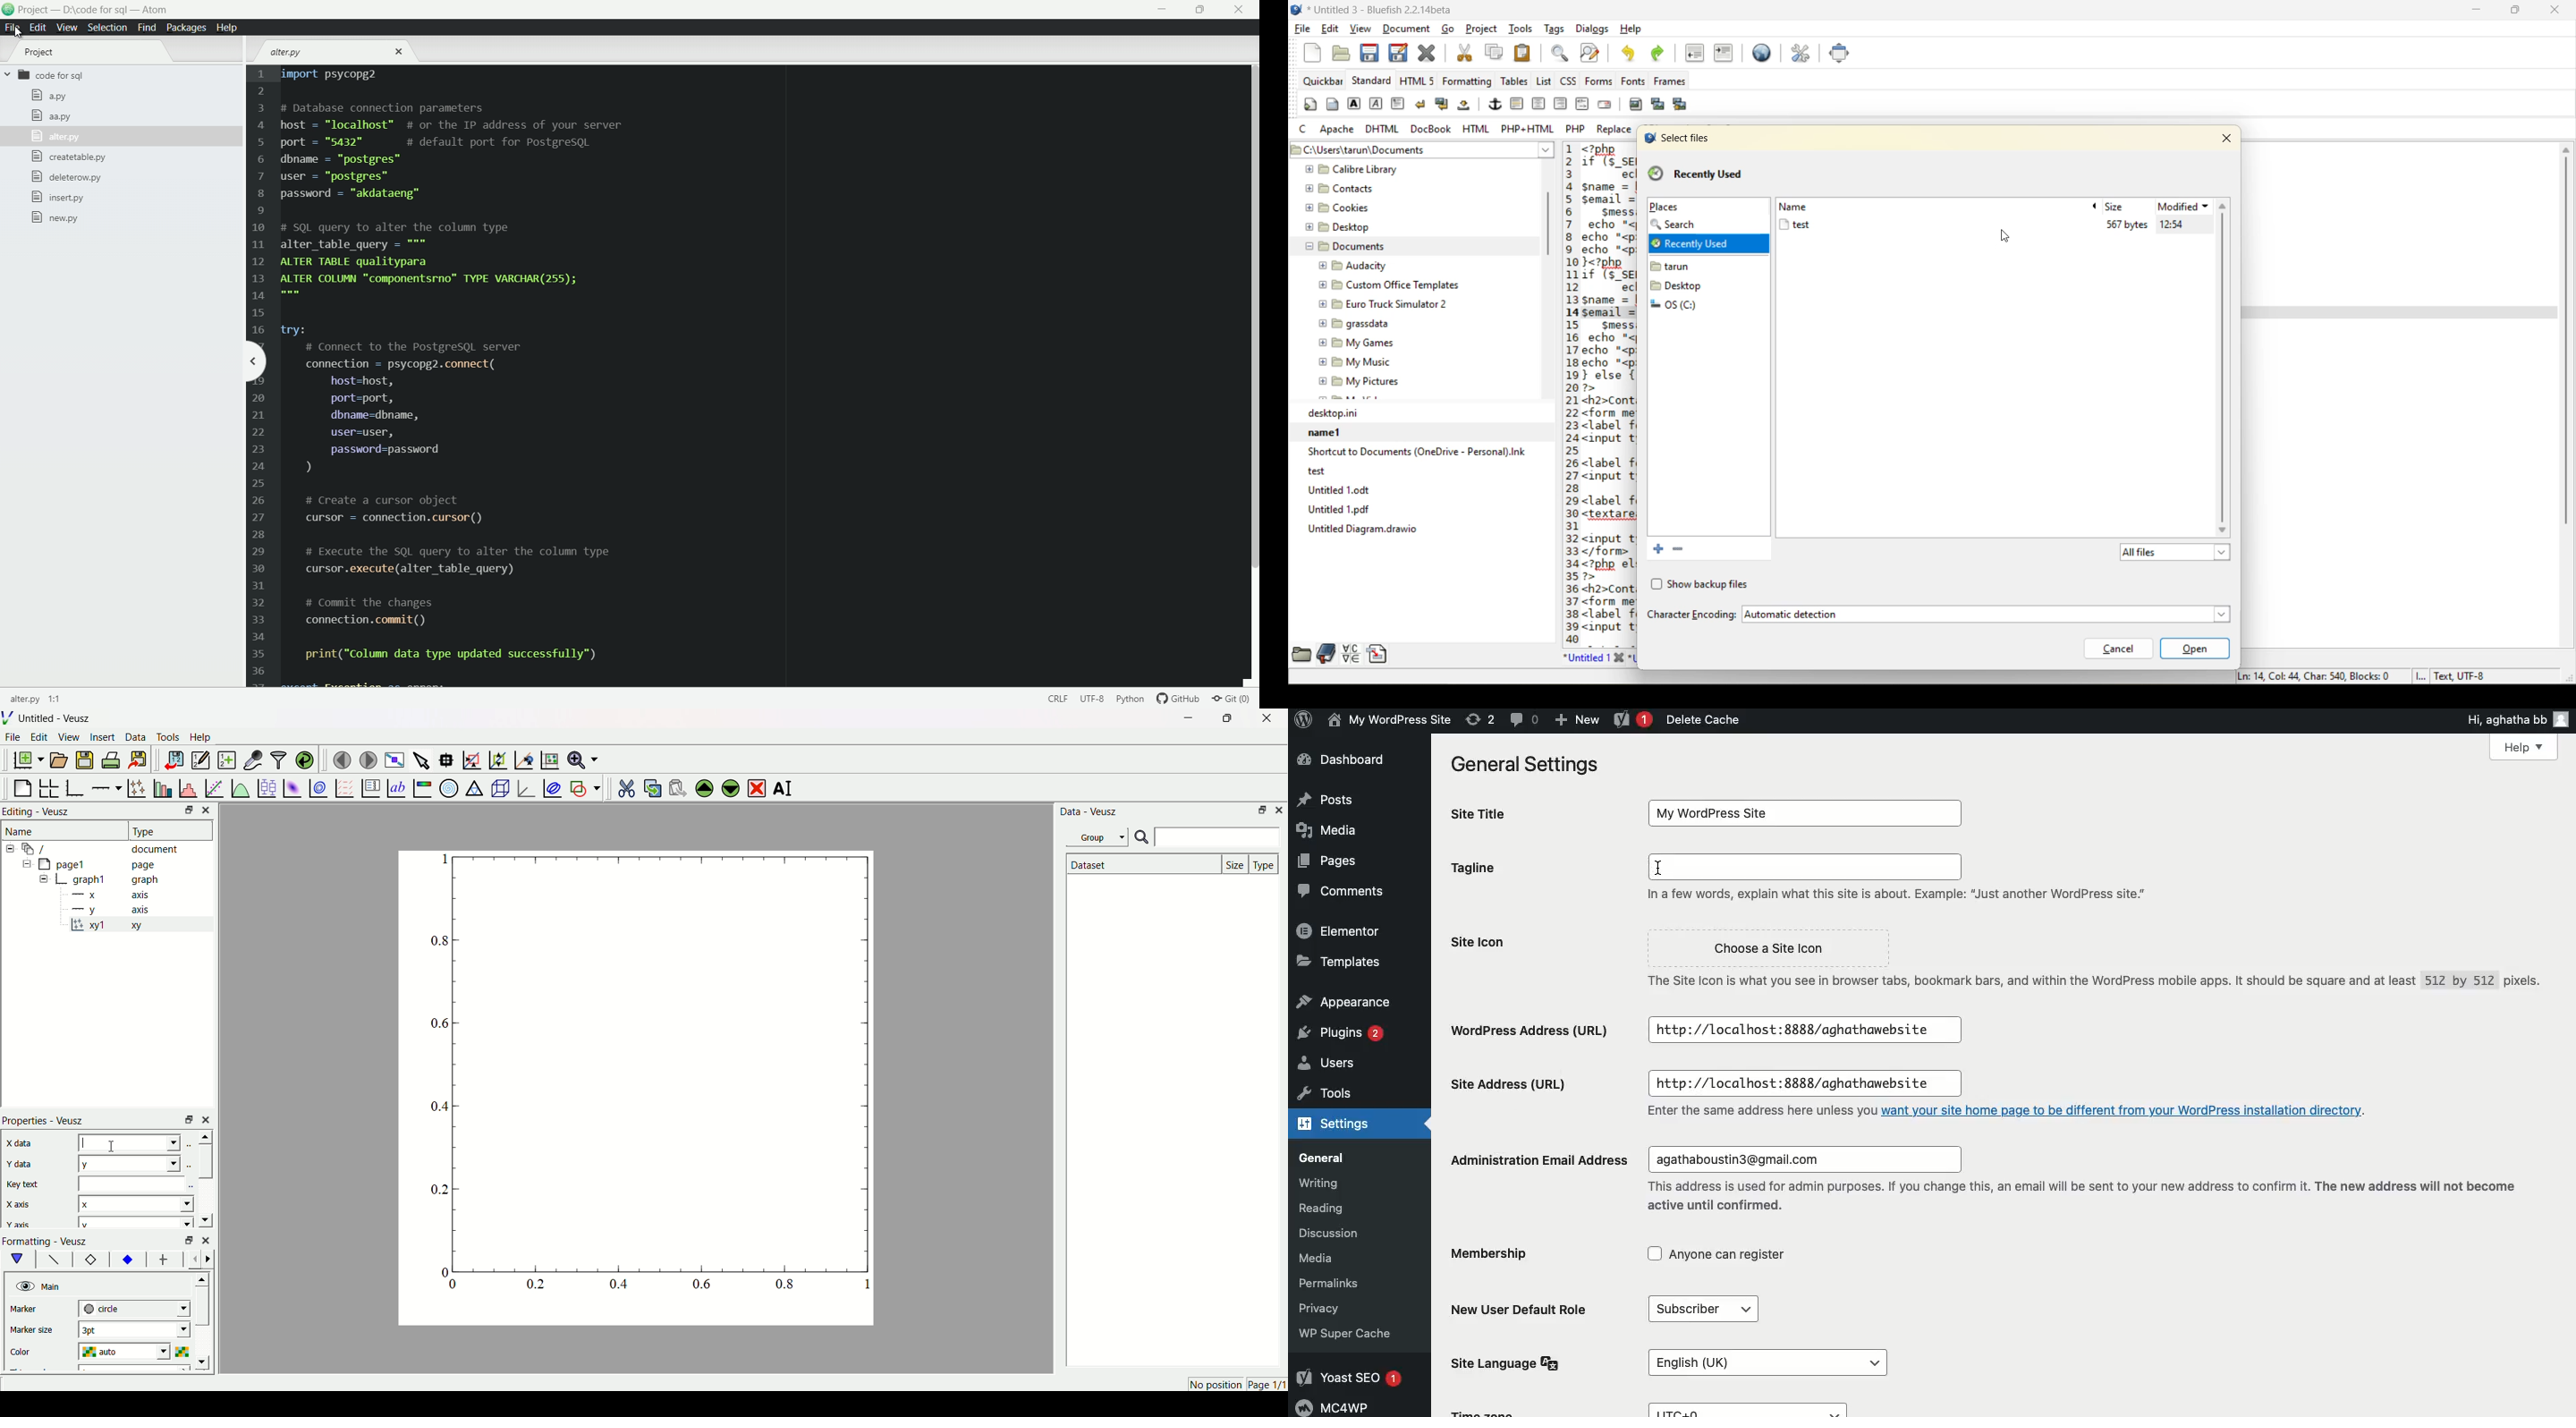 The height and width of the screenshot is (1428, 2576). Describe the element at coordinates (1261, 811) in the screenshot. I see `Minimize` at that location.